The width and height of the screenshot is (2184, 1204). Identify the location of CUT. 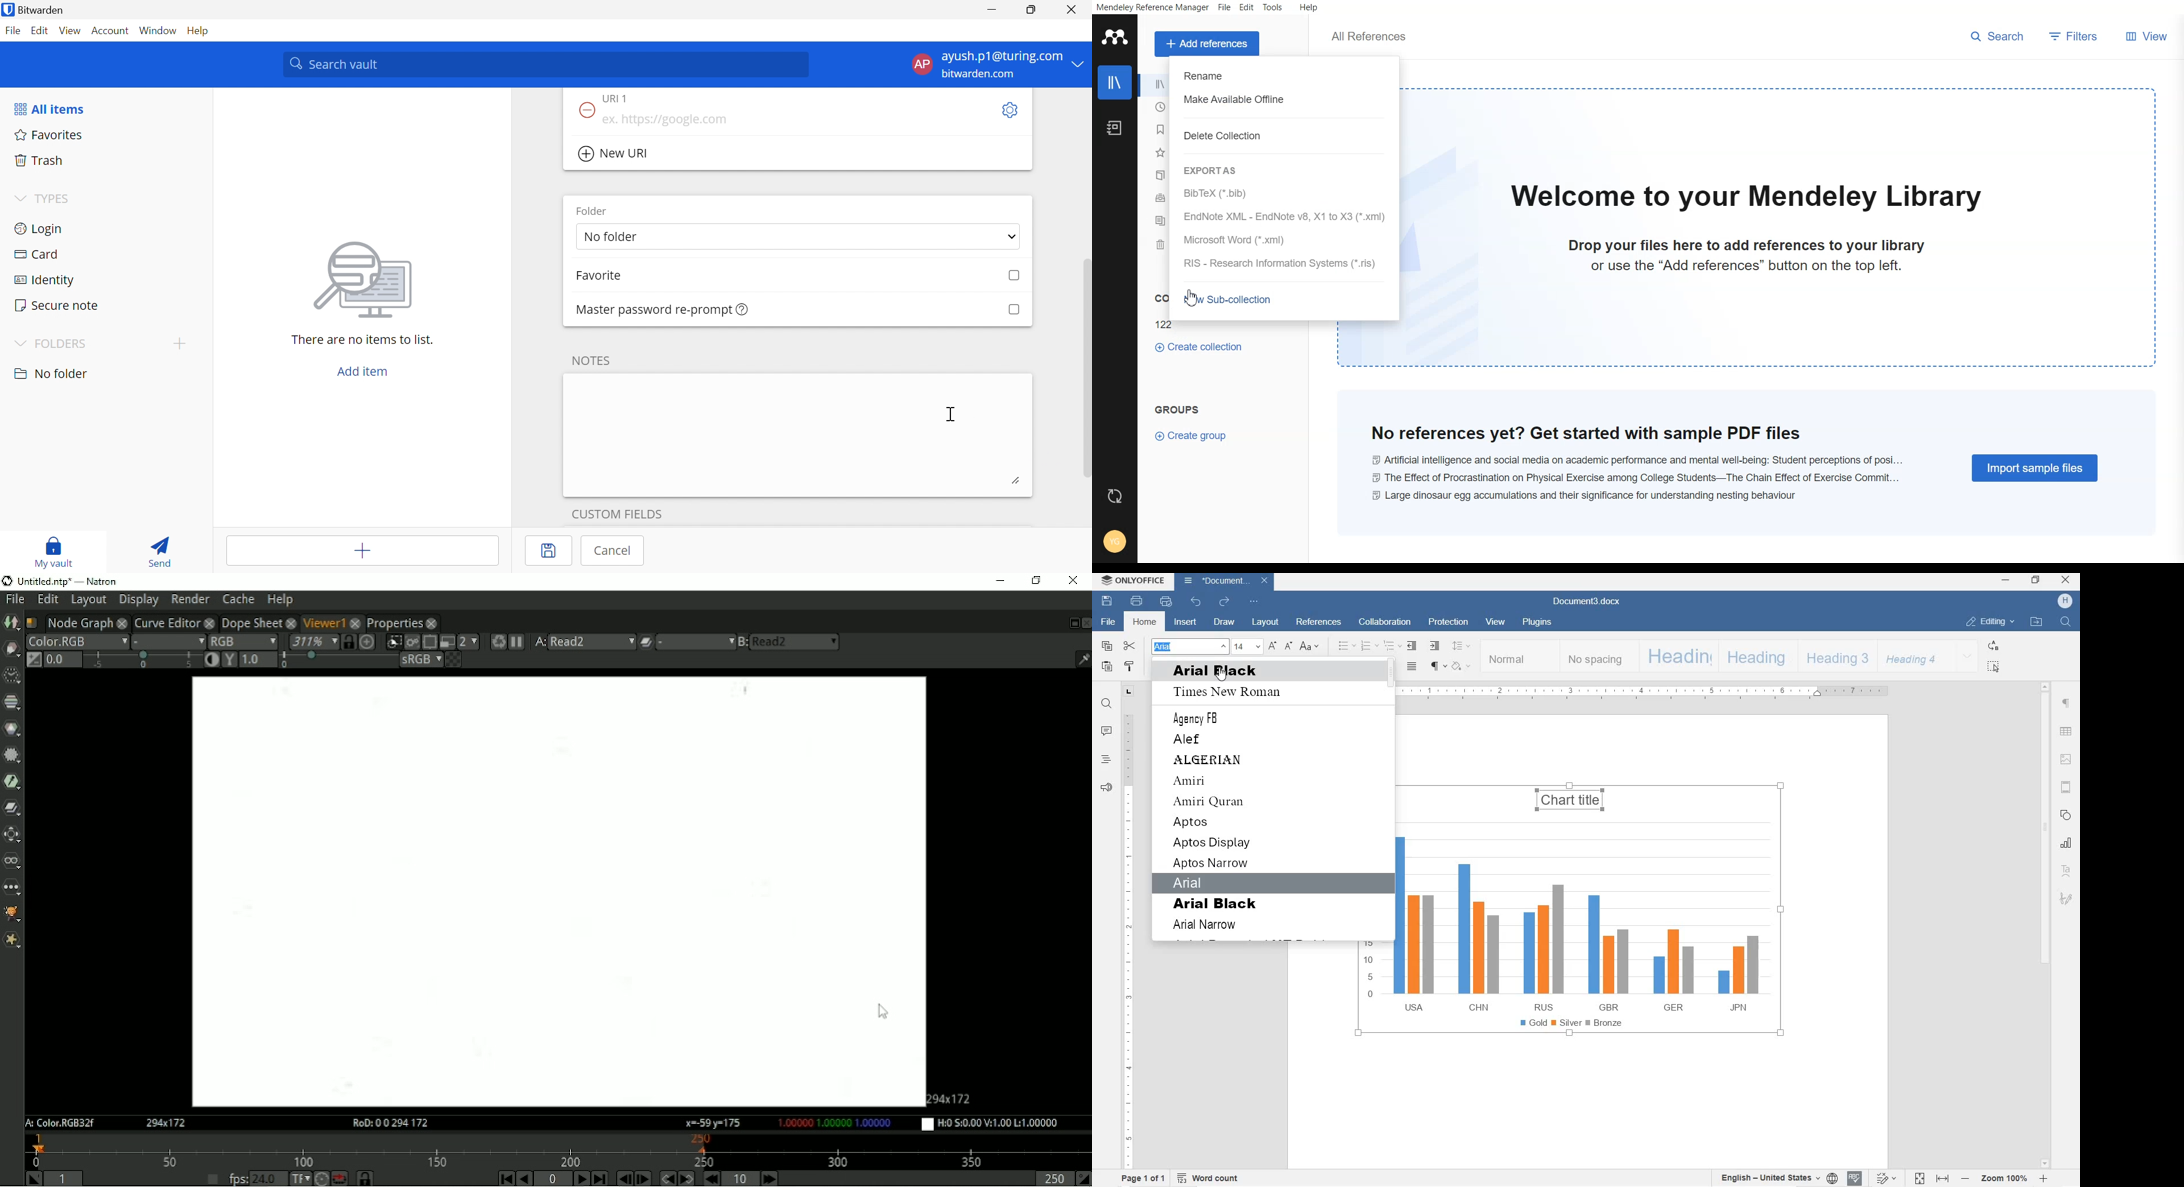
(1131, 646).